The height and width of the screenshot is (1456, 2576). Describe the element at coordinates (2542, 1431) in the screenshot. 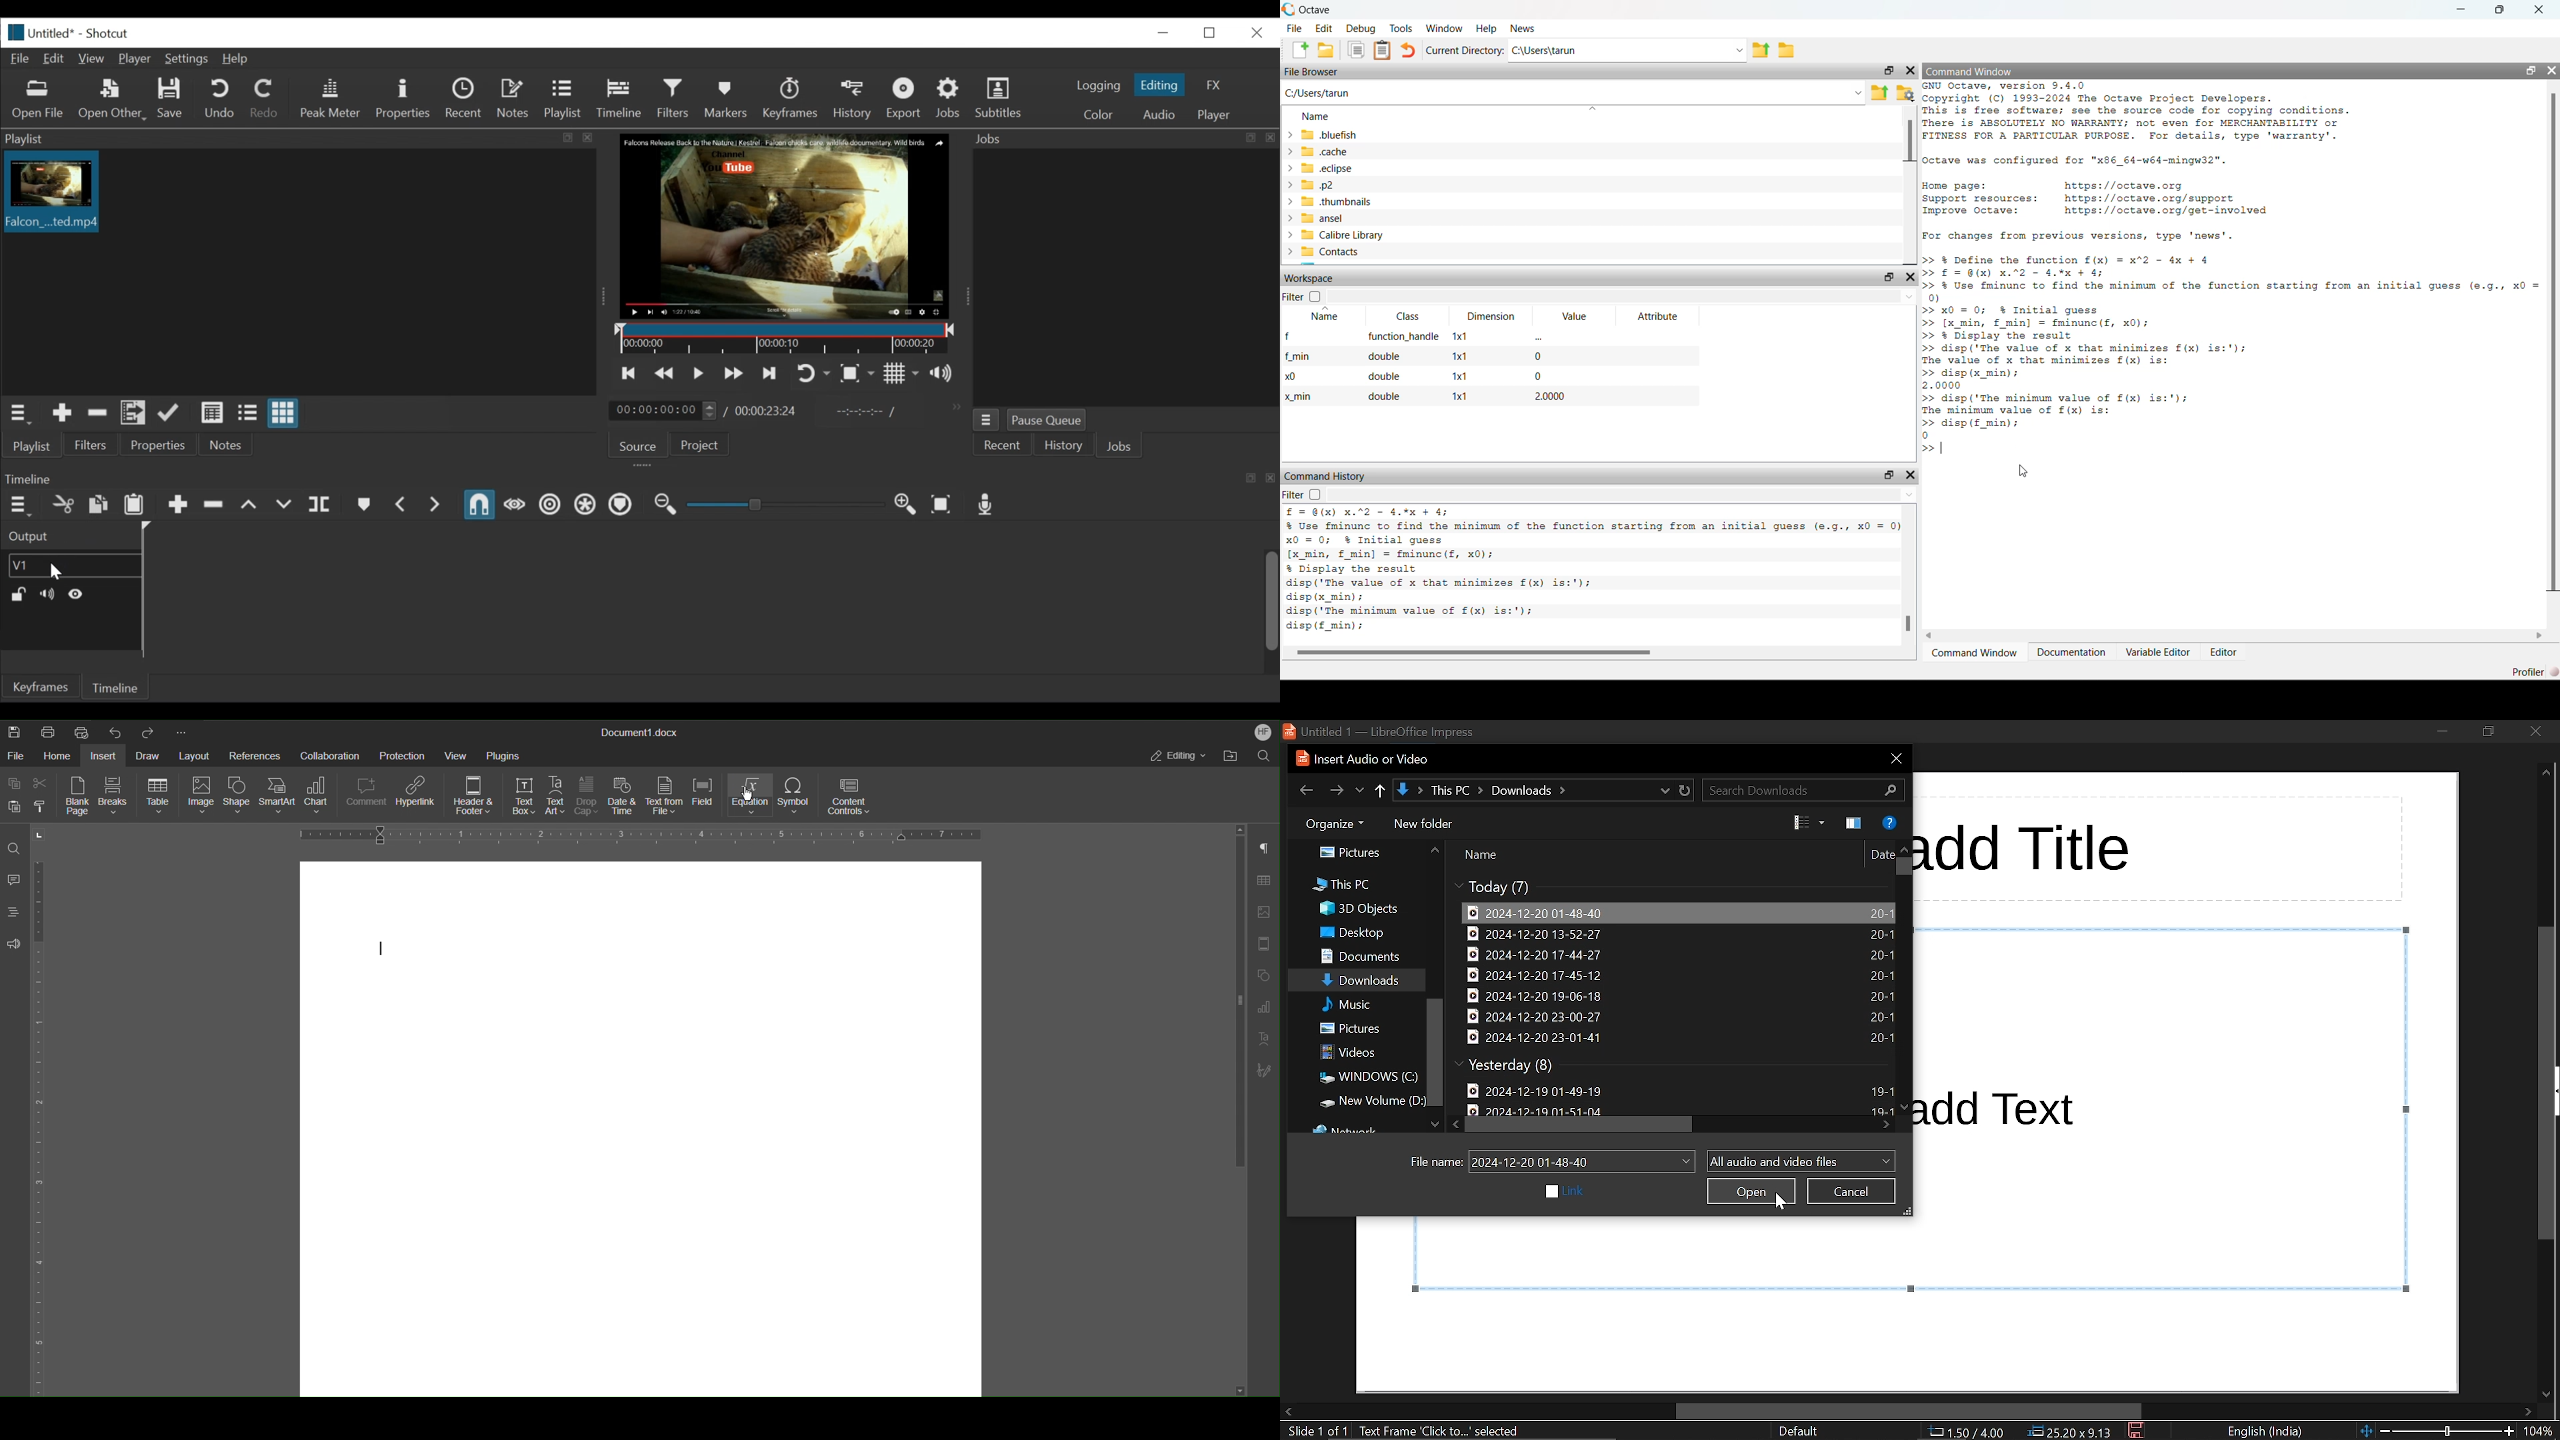

I see `current zoom` at that location.